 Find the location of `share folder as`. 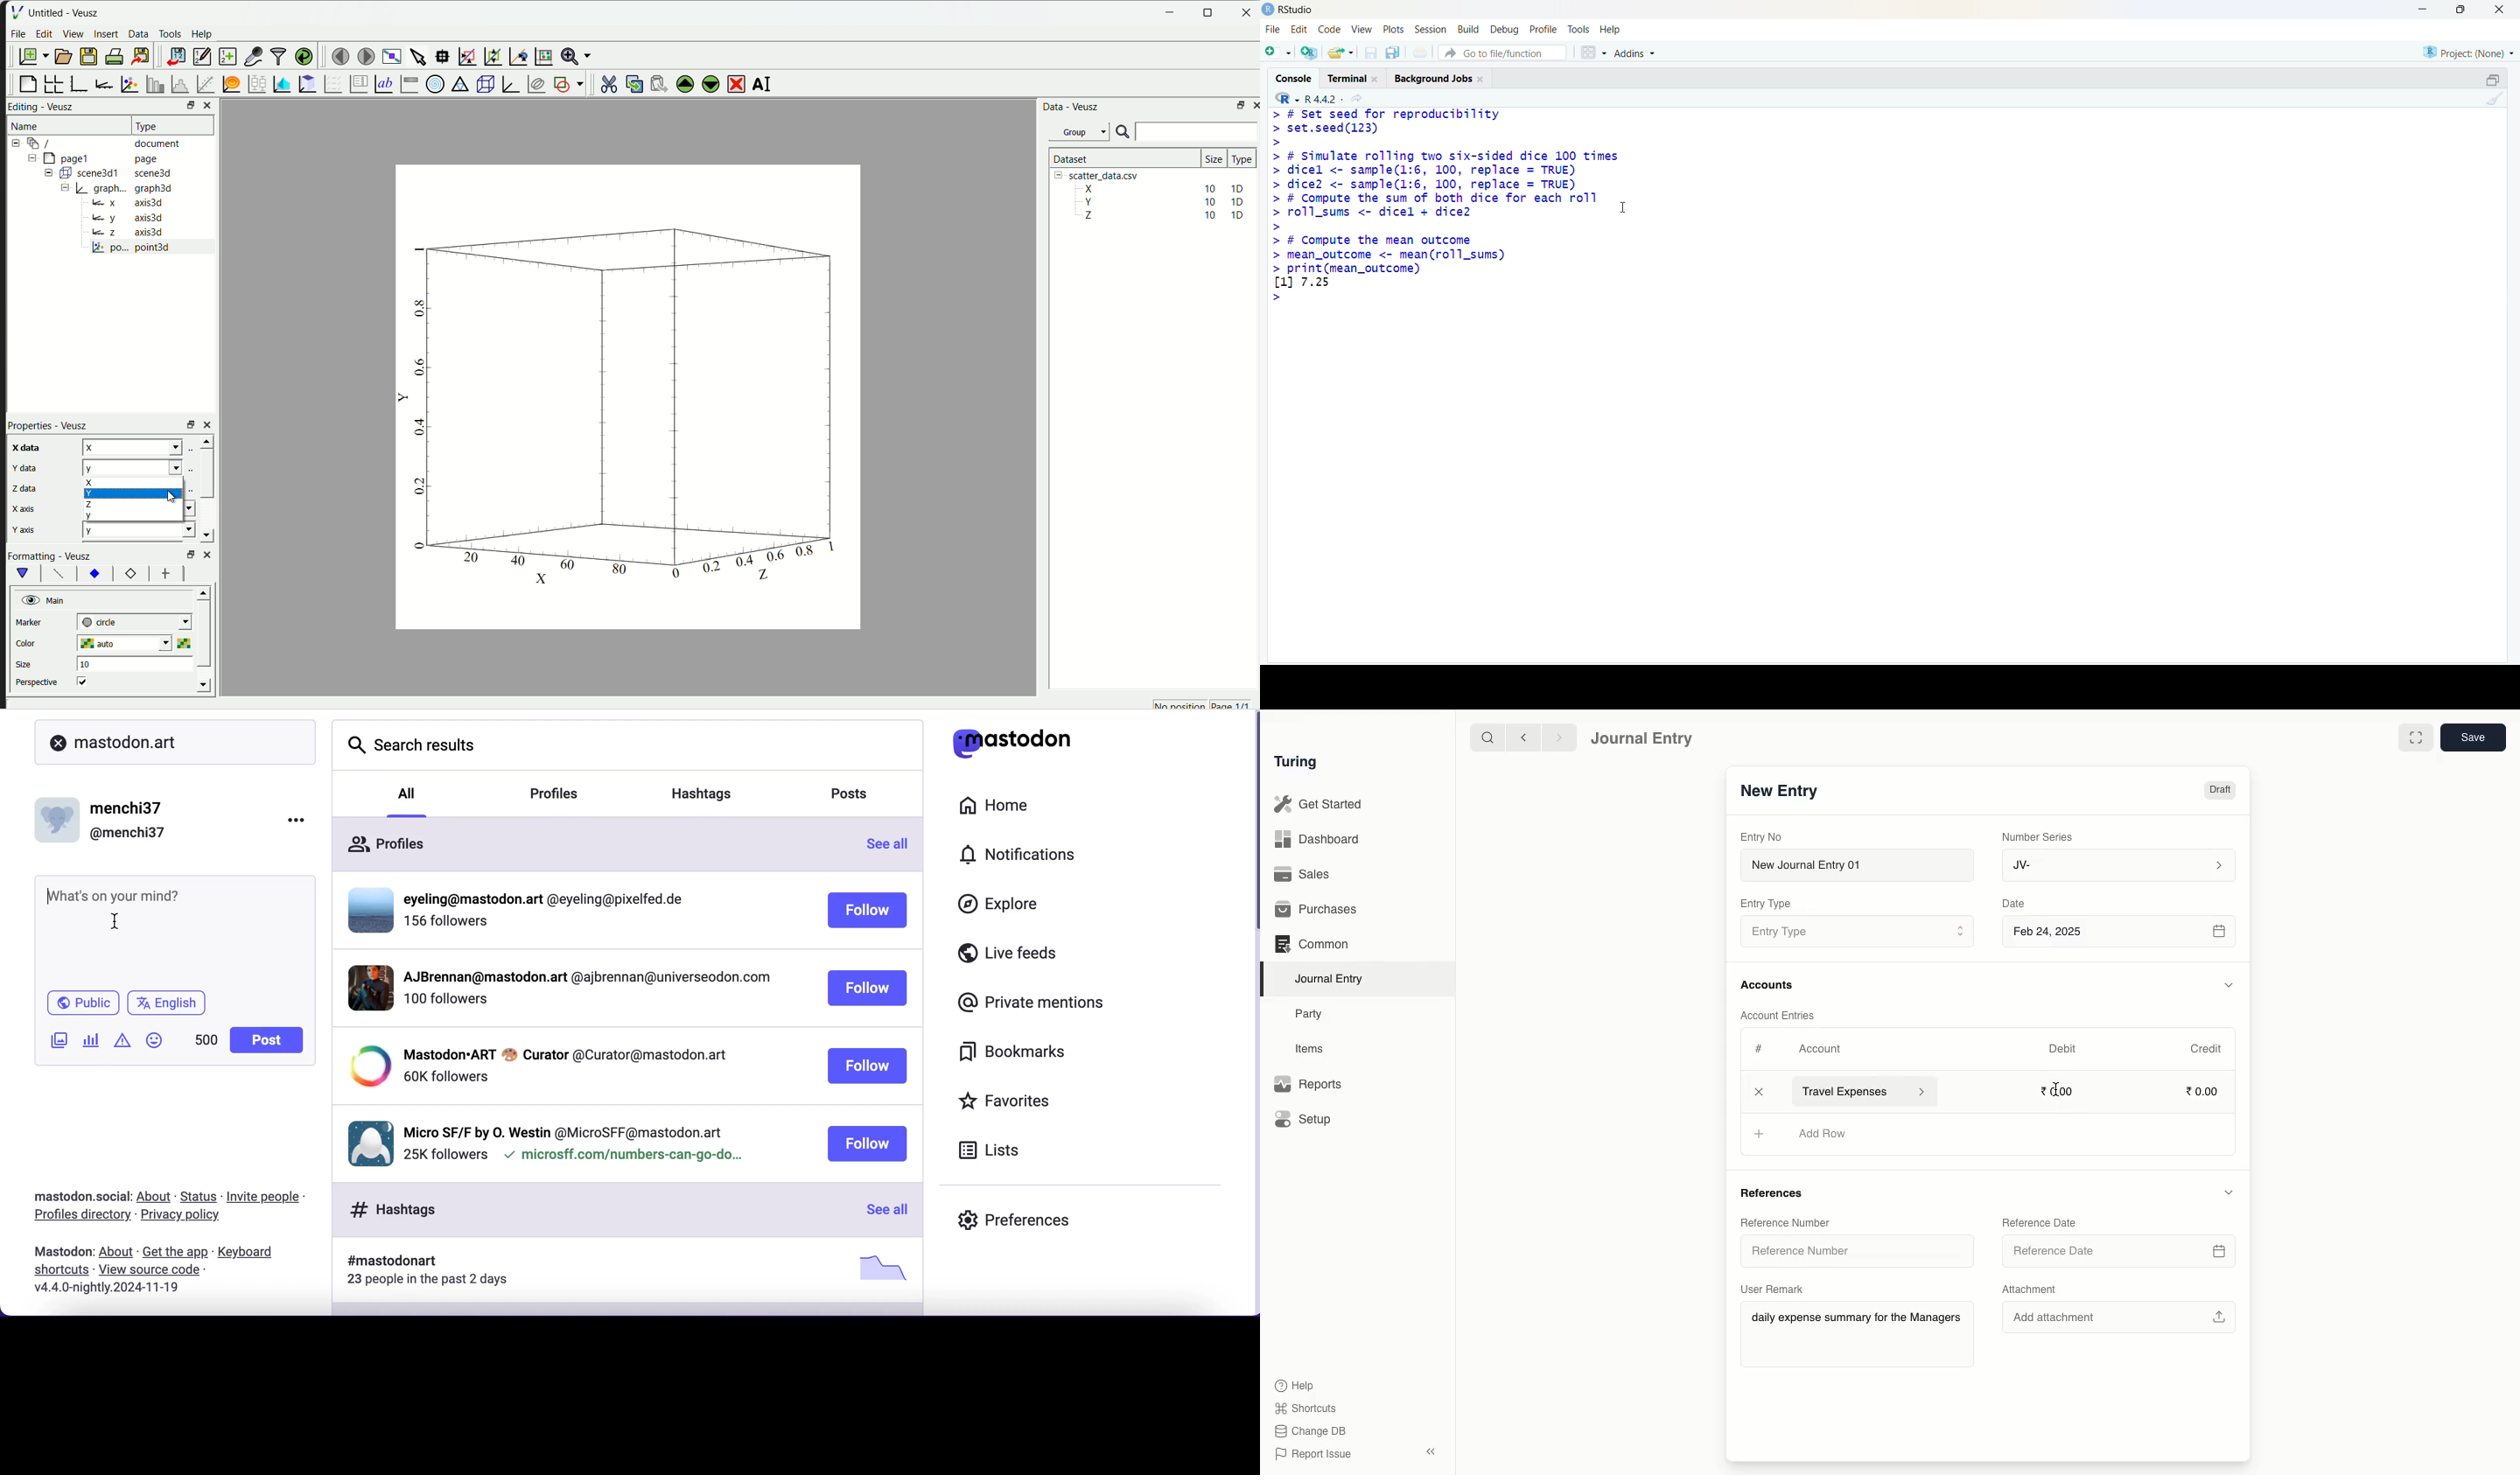

share folder as is located at coordinates (1340, 52).